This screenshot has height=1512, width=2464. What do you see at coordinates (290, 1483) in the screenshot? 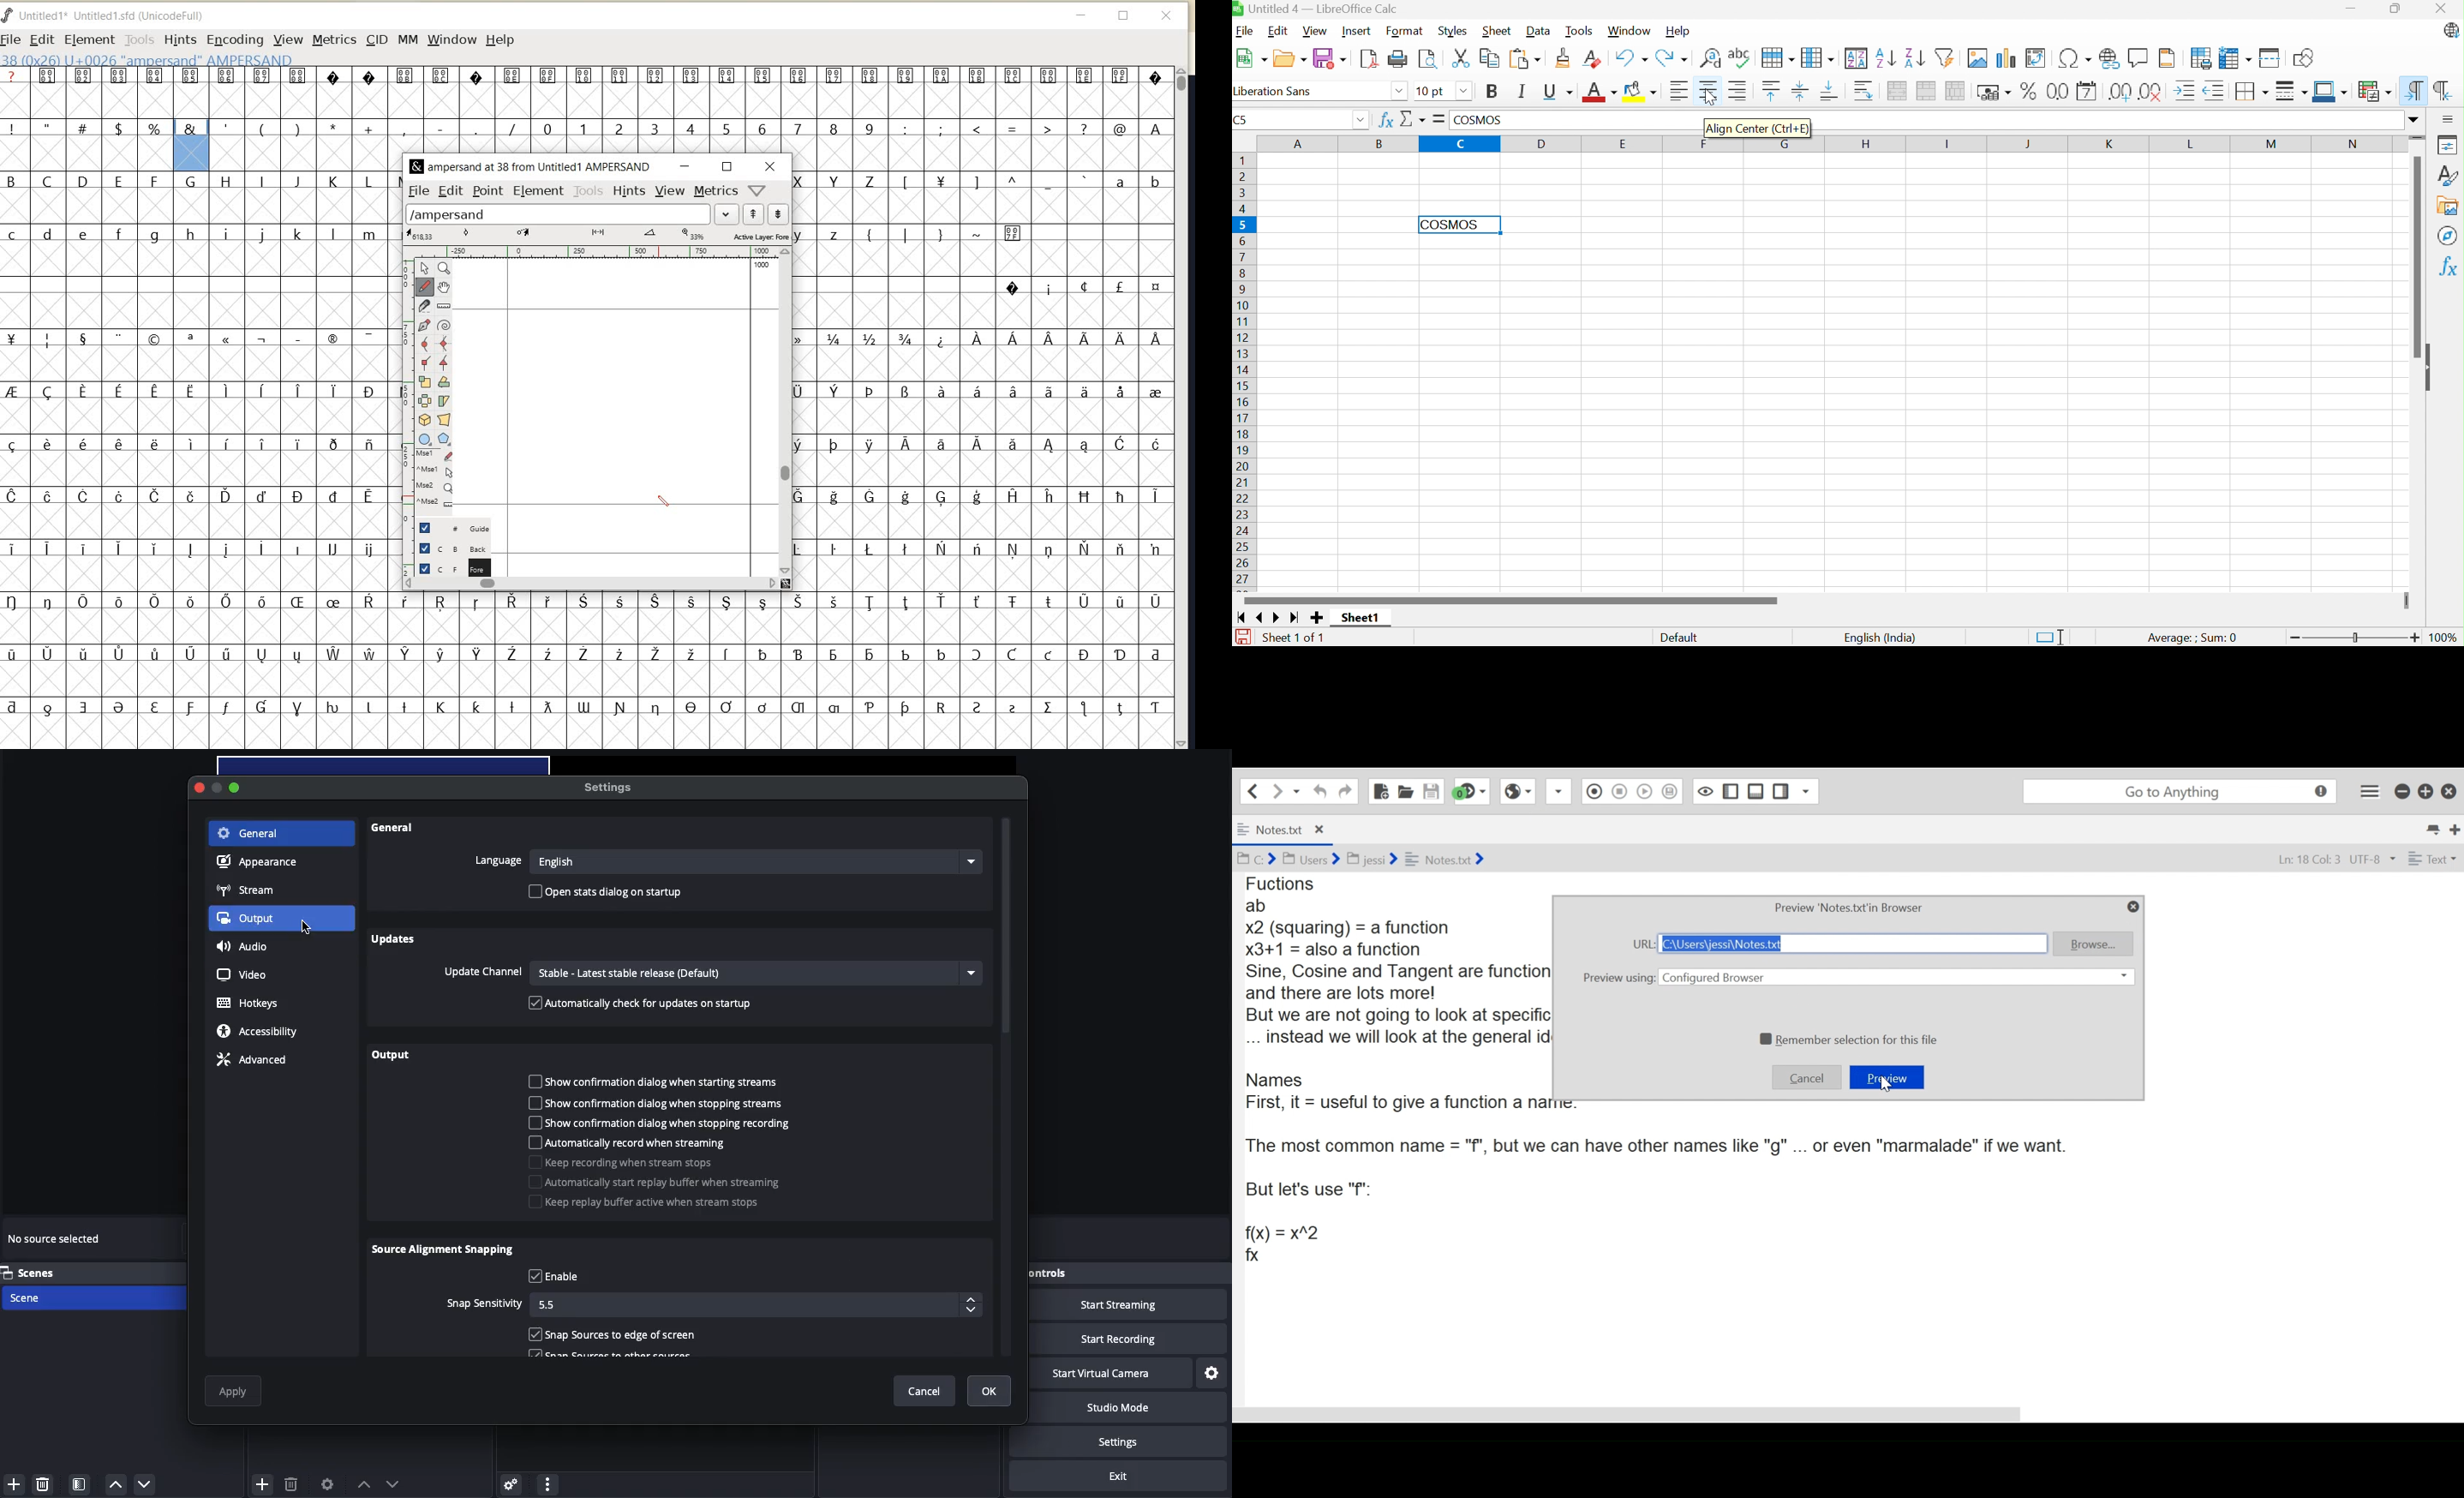
I see `Delete` at bounding box center [290, 1483].